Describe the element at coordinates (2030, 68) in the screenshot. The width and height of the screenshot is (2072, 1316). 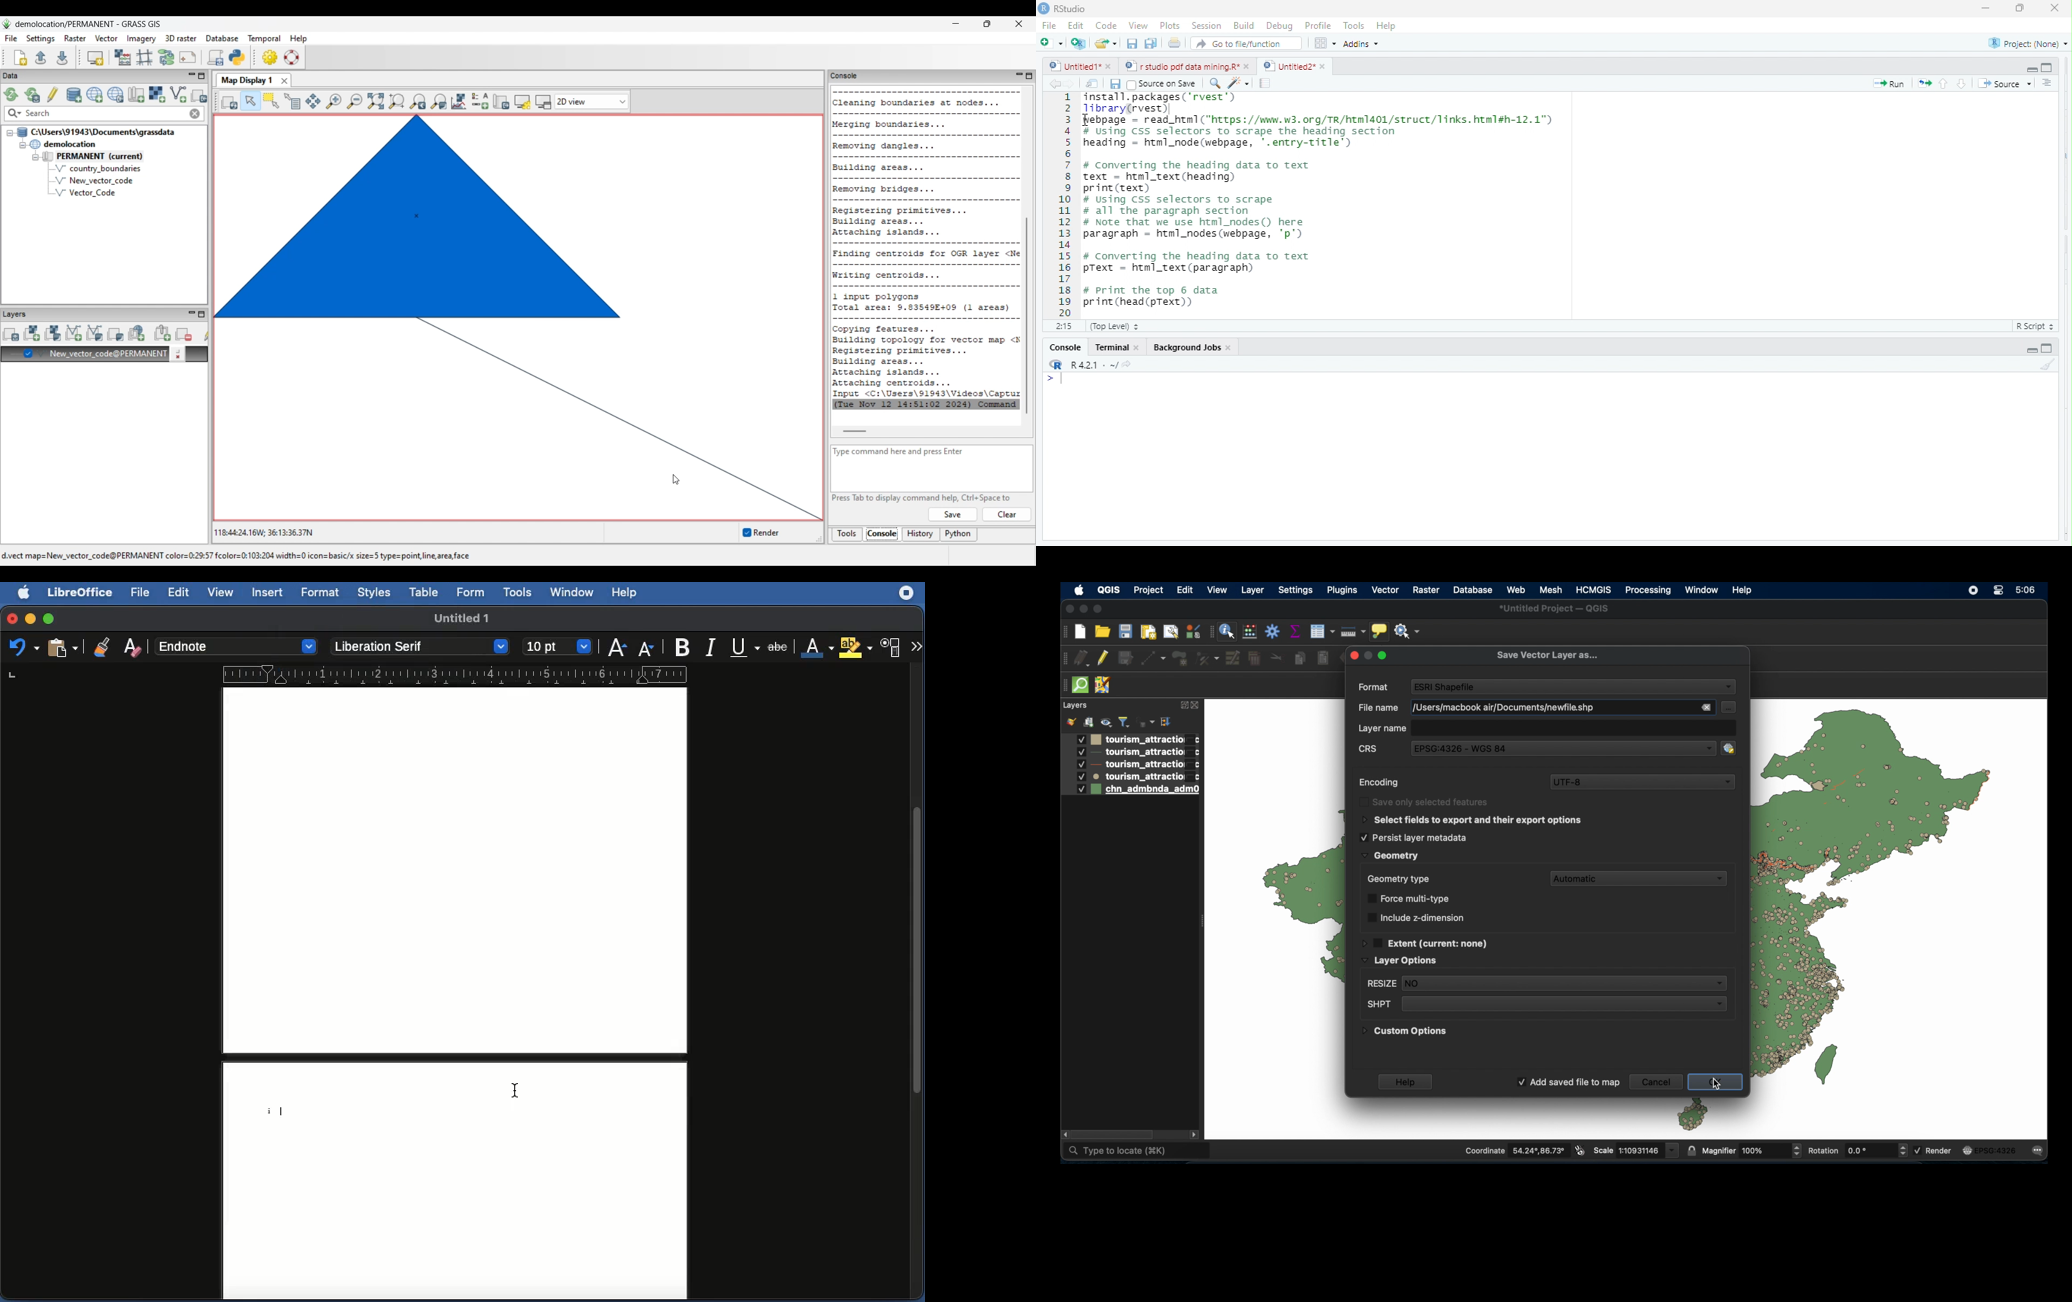
I see `hide r script` at that location.